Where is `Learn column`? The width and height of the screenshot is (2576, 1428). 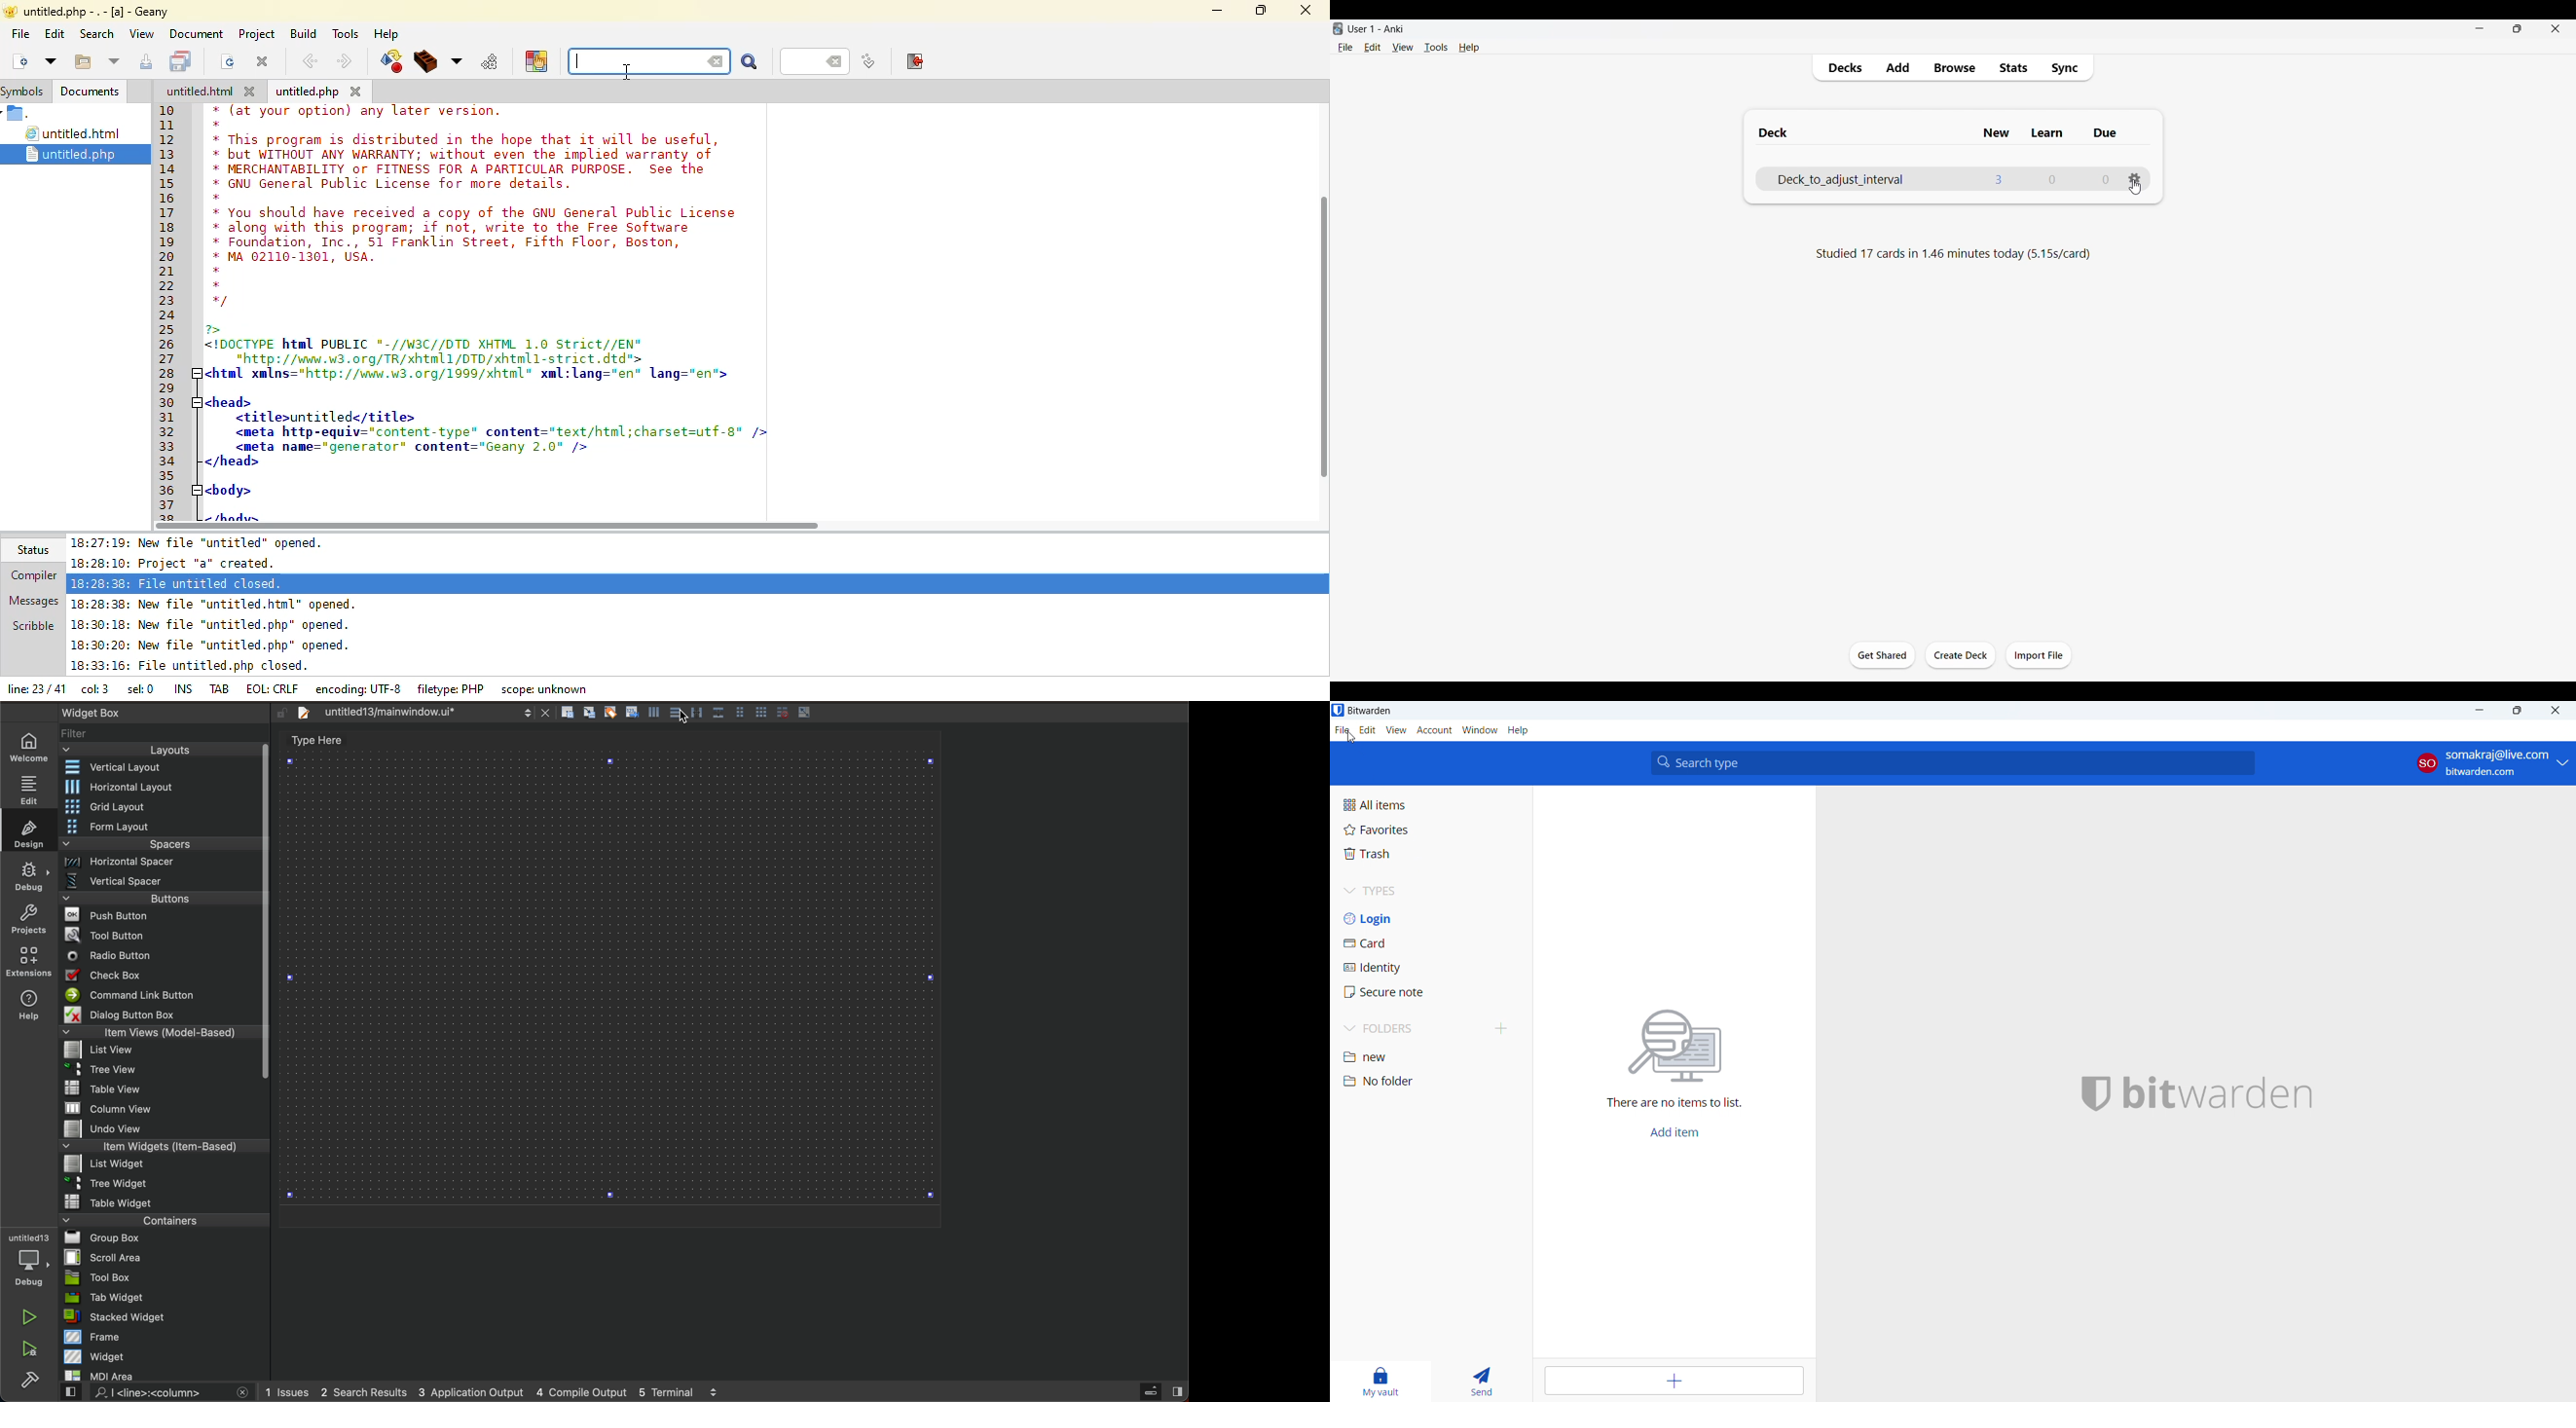
Learn column is located at coordinates (2047, 134).